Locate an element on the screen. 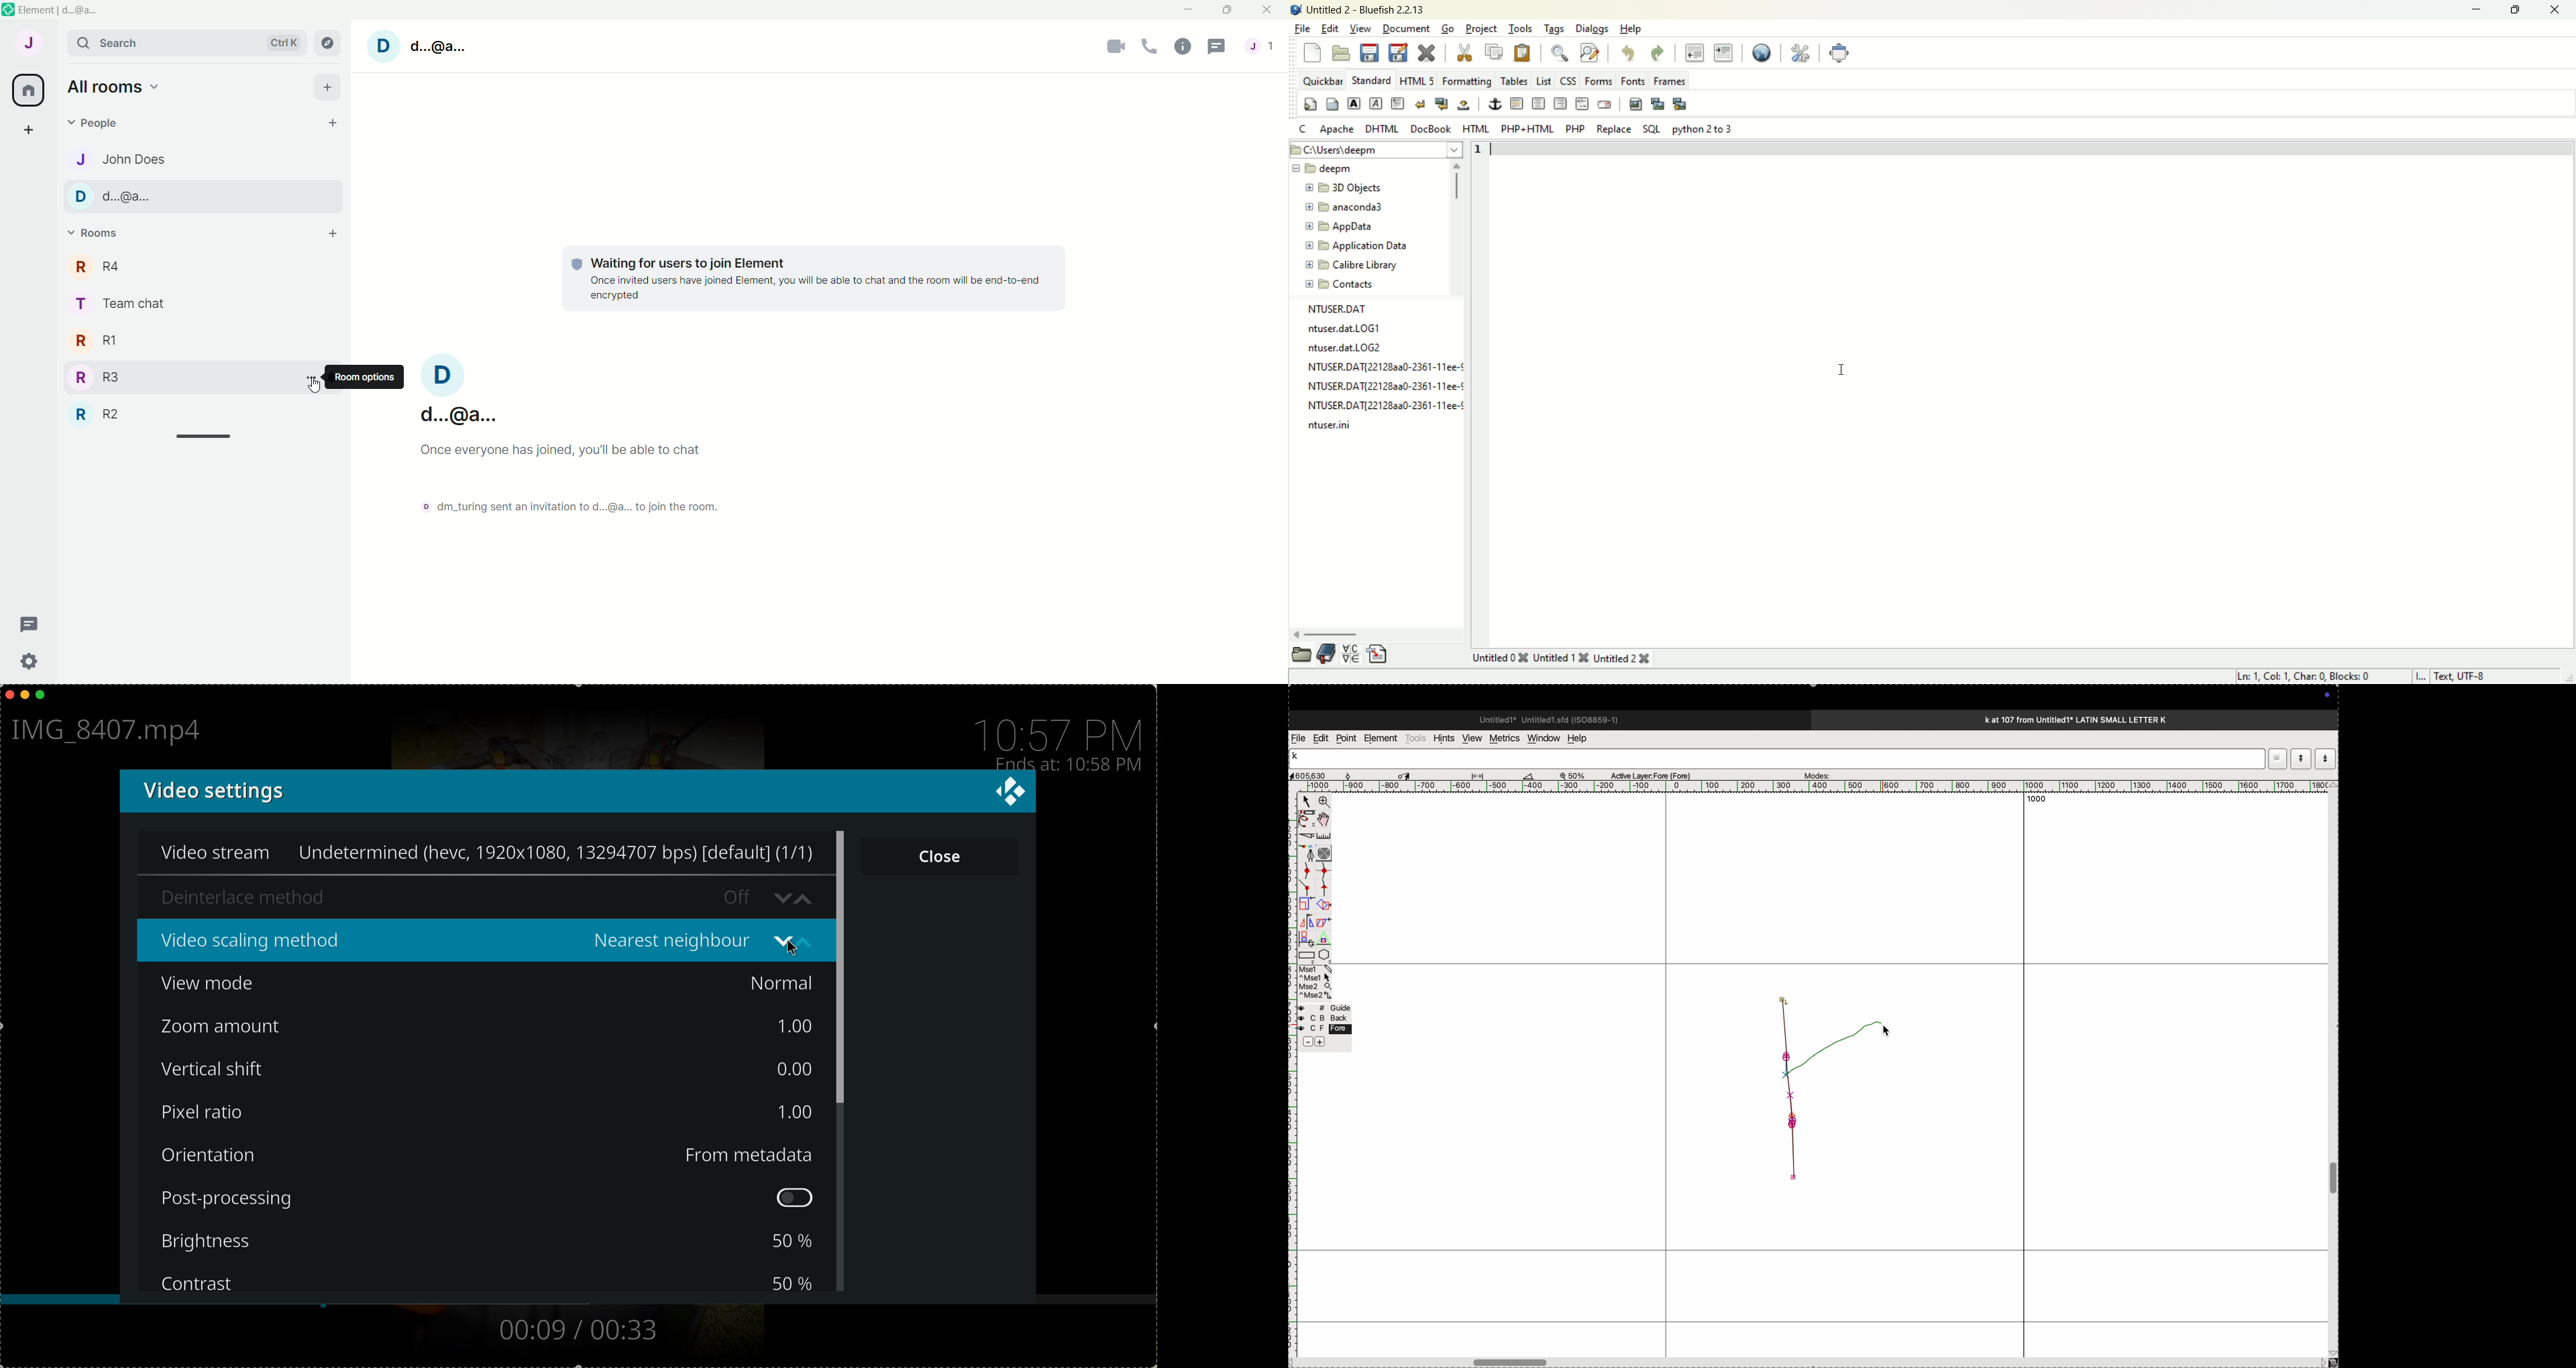  MULTI THUMBNAIL is located at coordinates (1681, 103).